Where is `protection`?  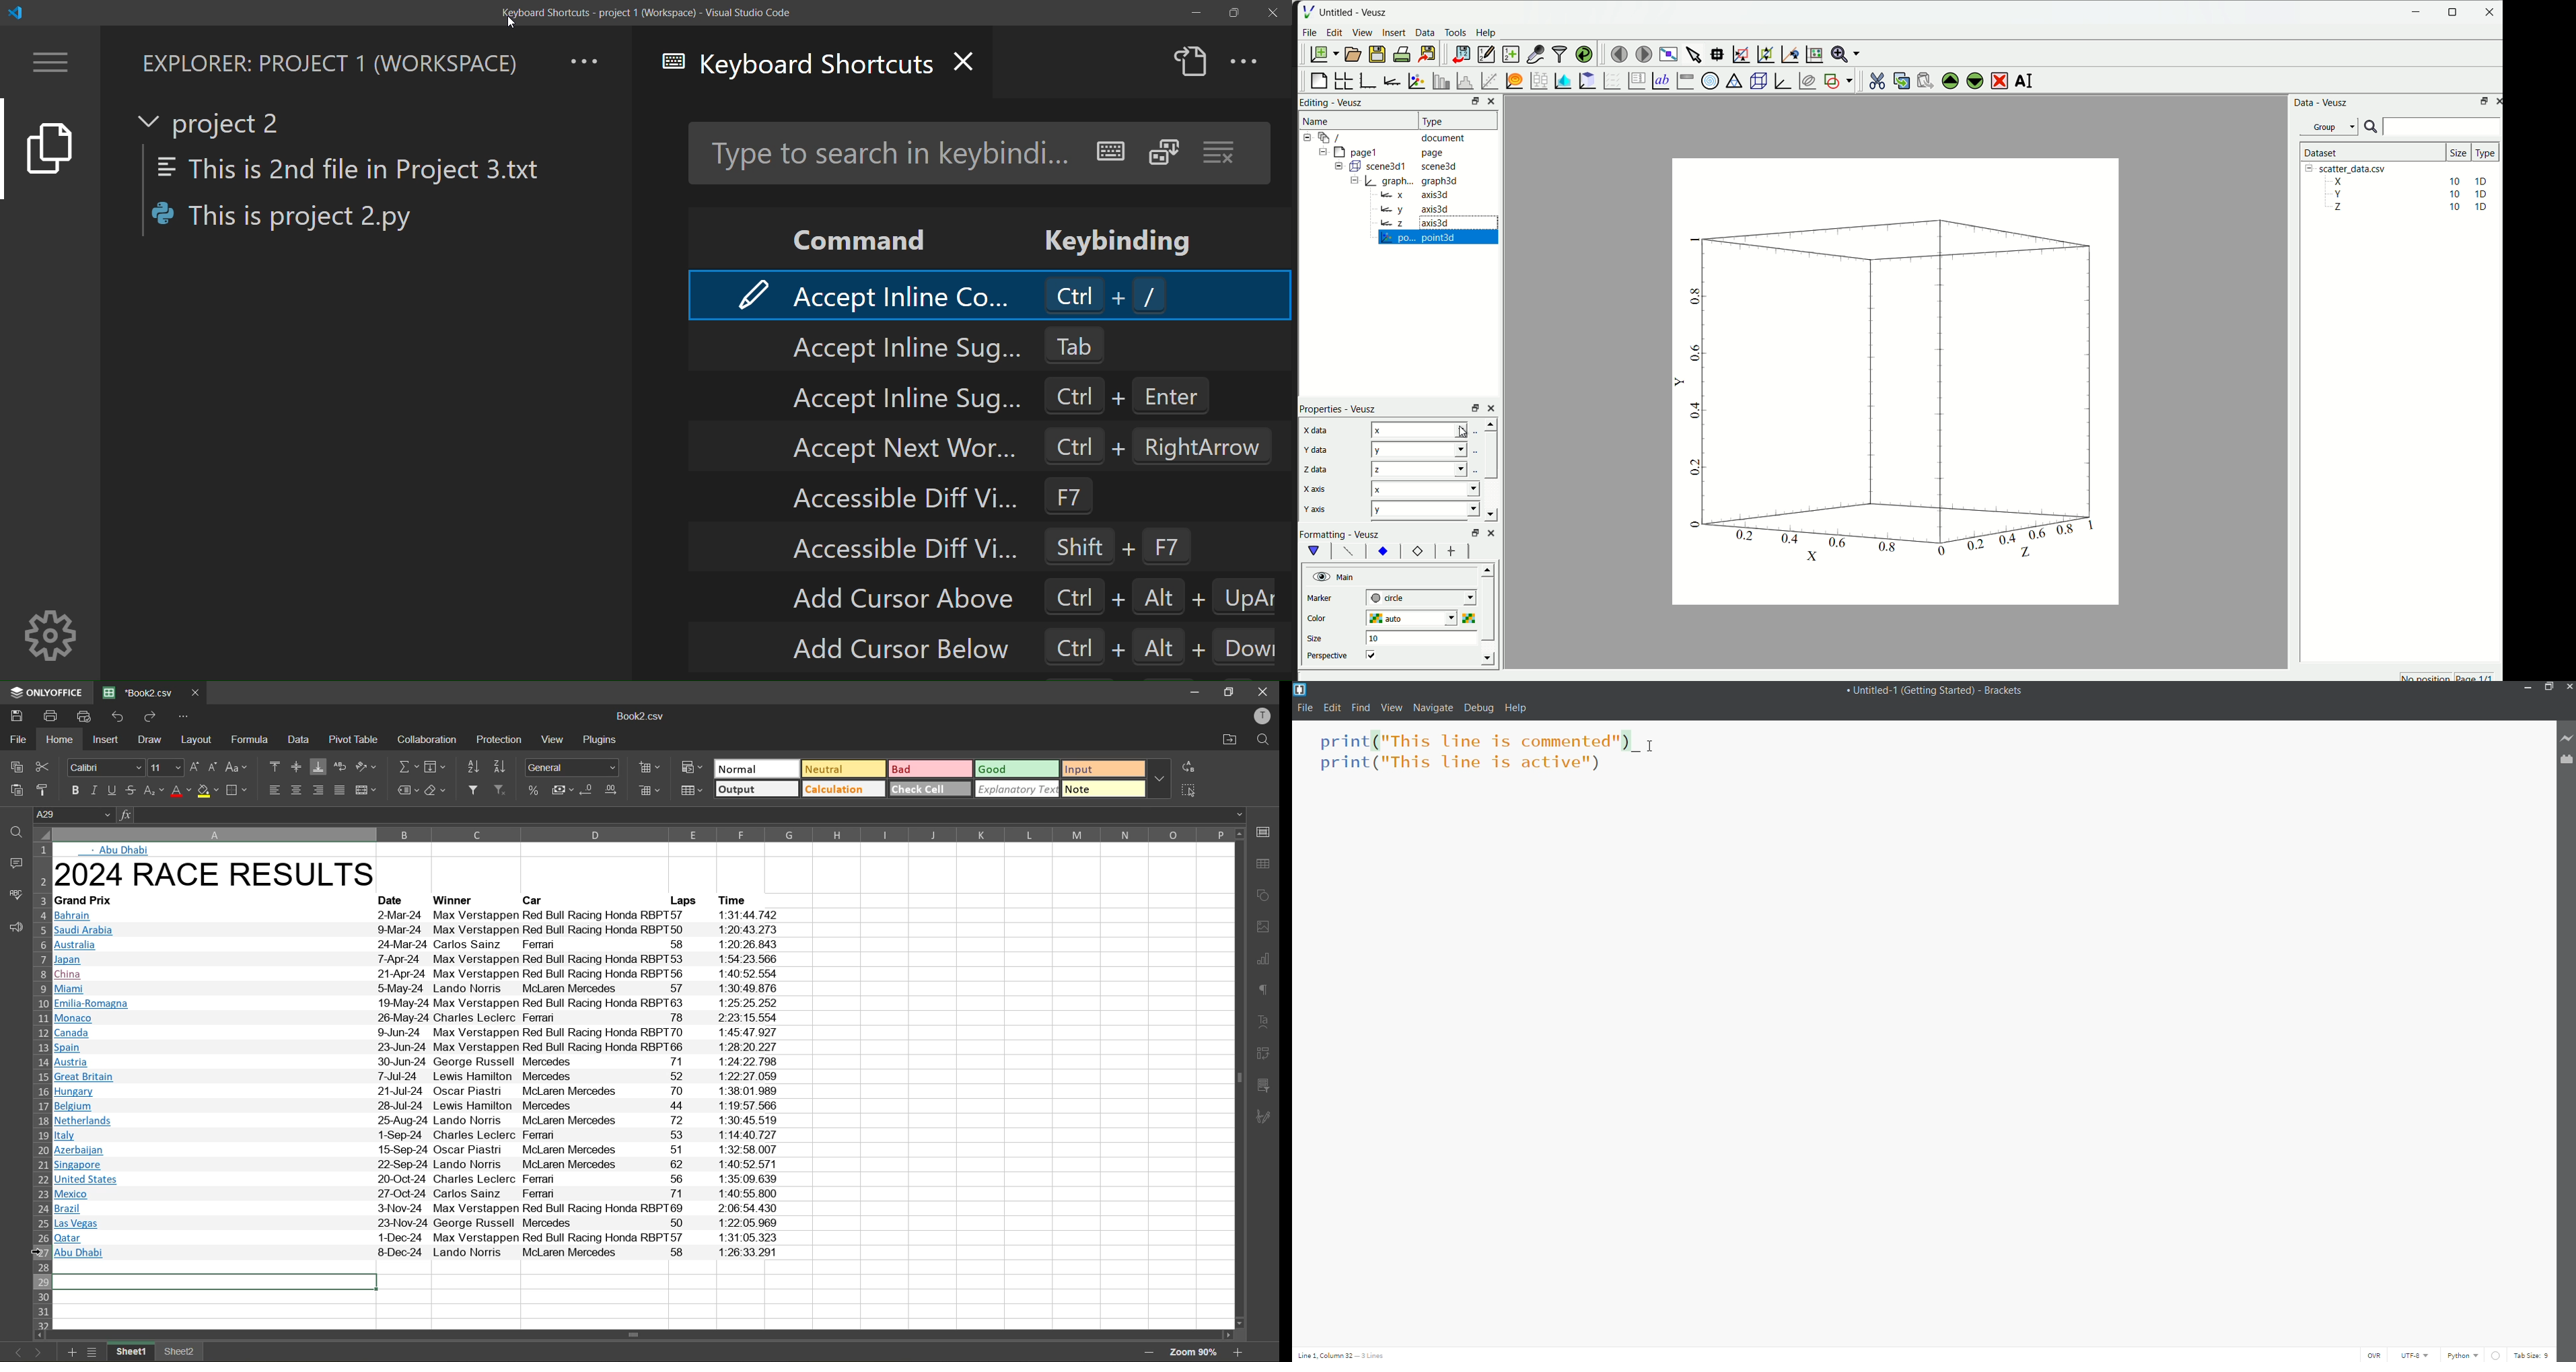
protection is located at coordinates (500, 739).